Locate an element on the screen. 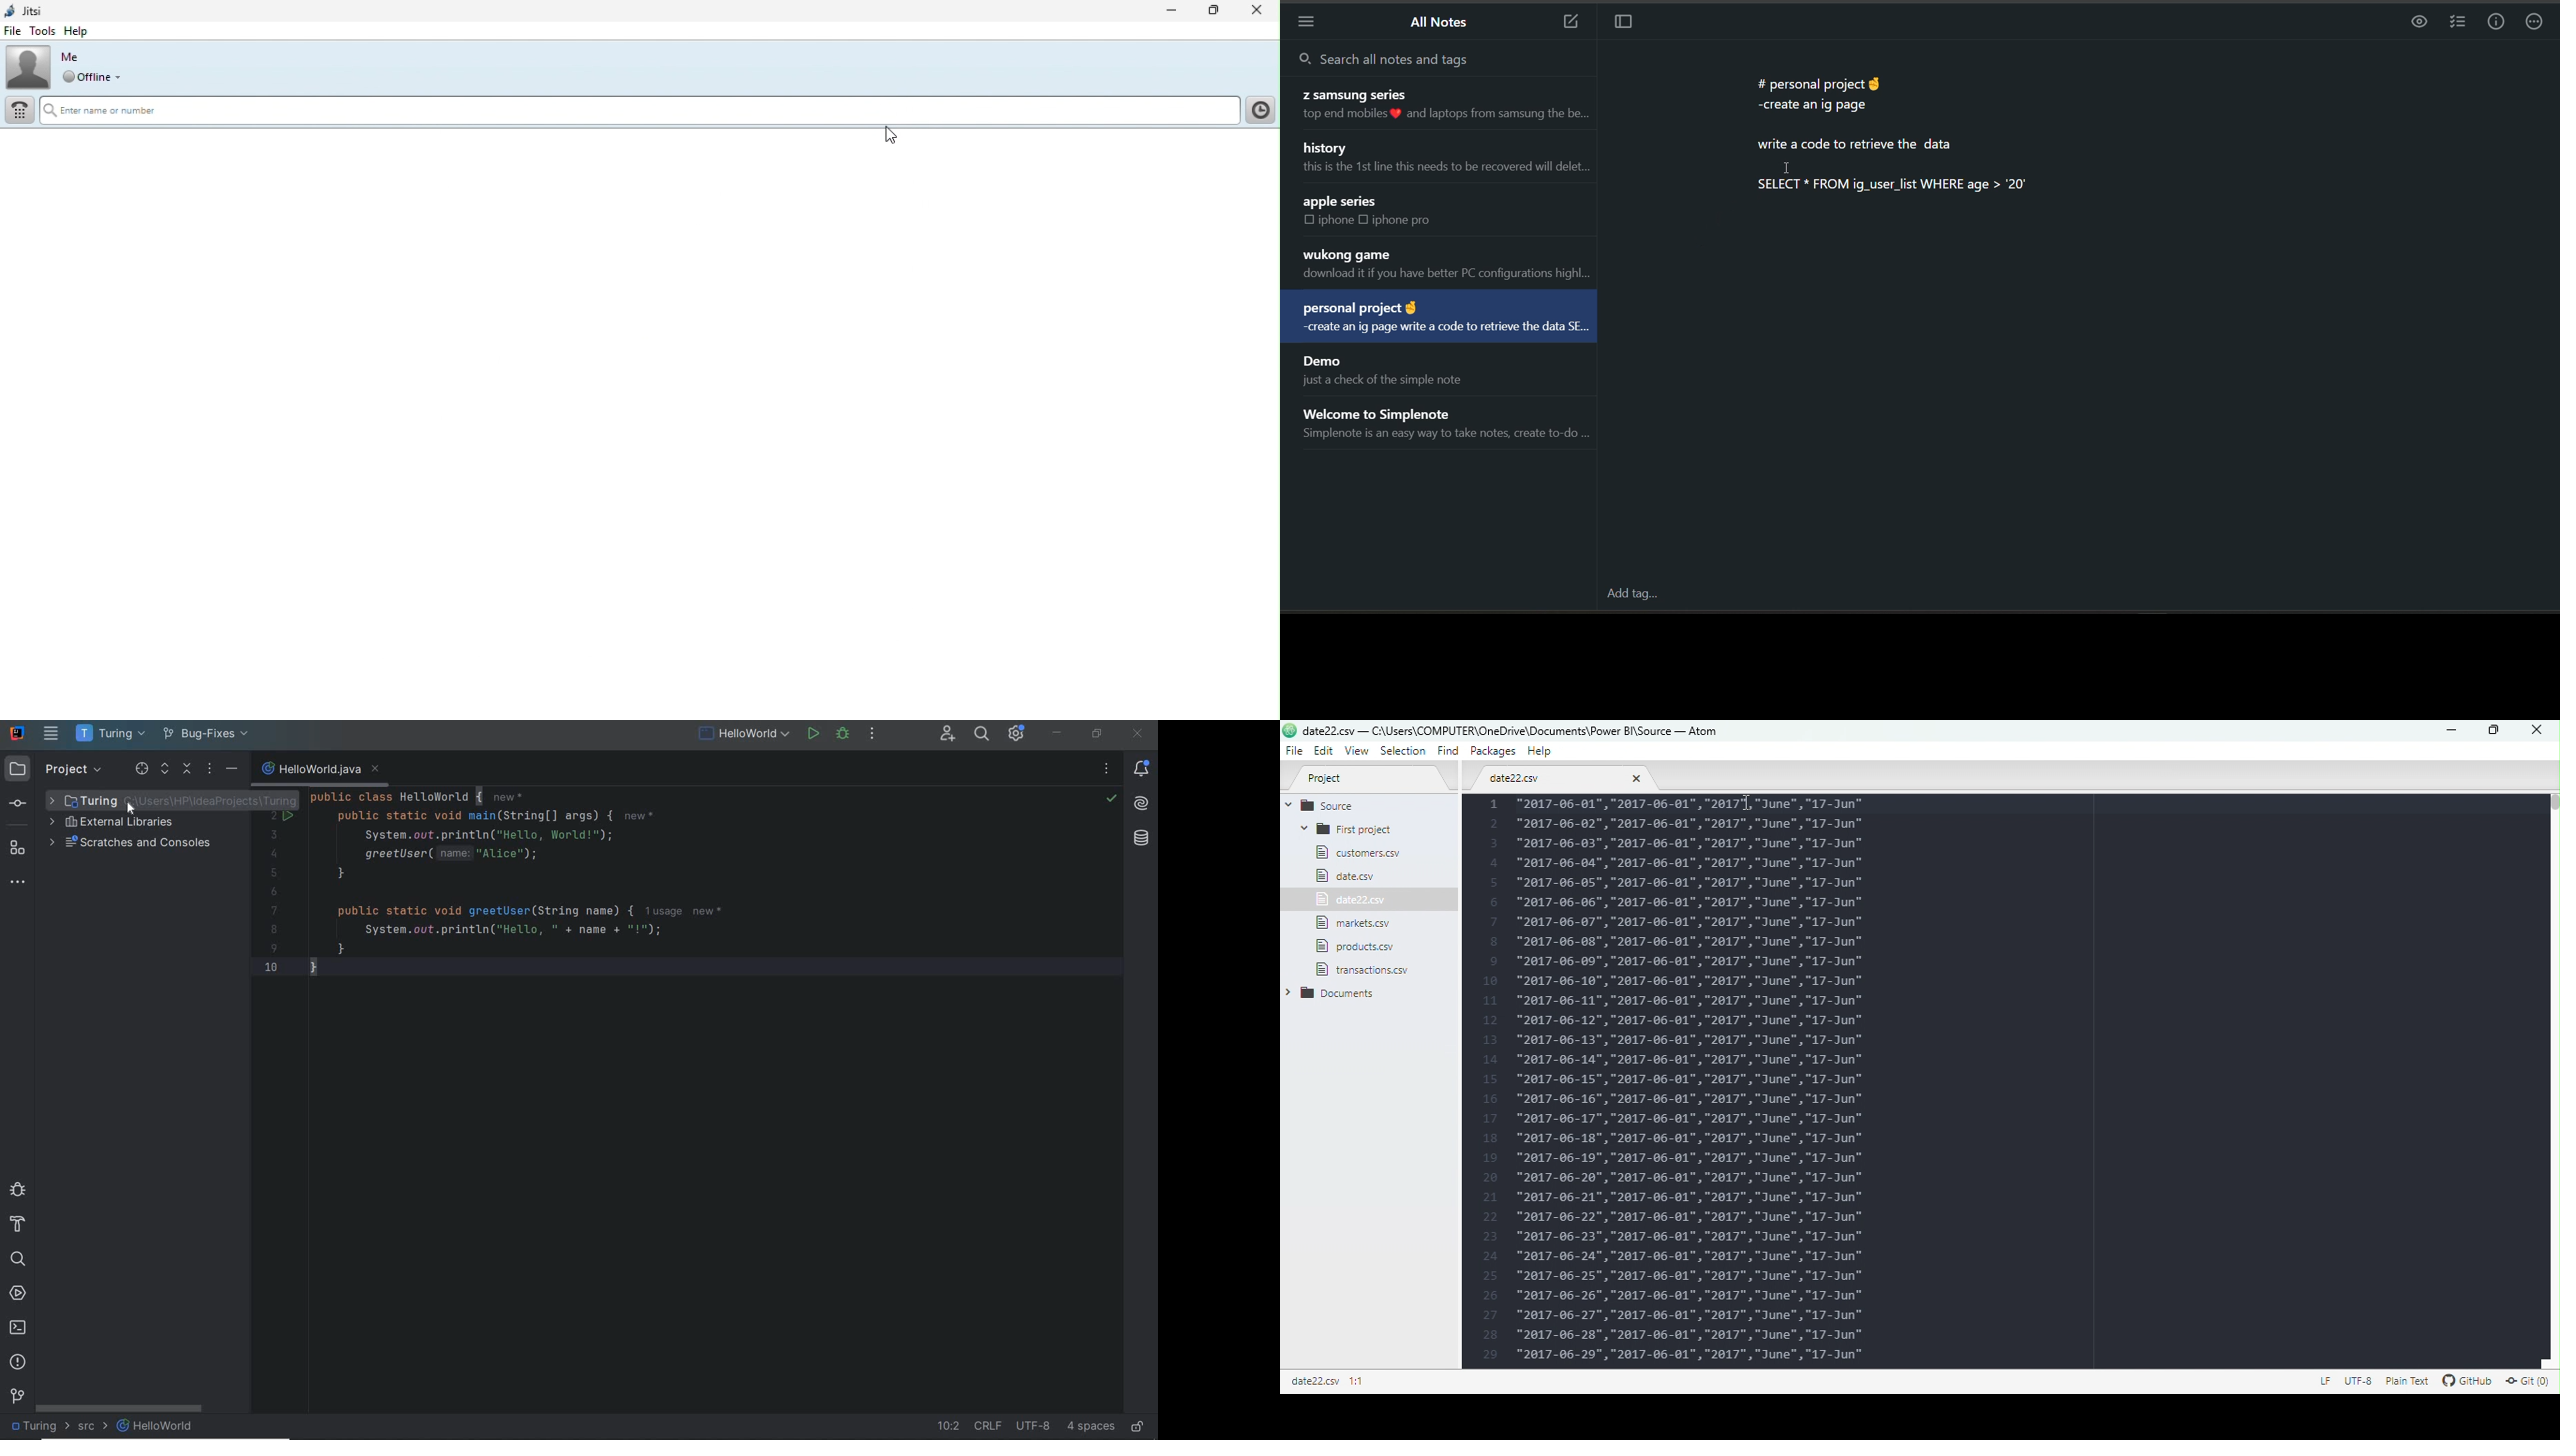 The width and height of the screenshot is (2576, 1456). File is located at coordinates (1342, 876).